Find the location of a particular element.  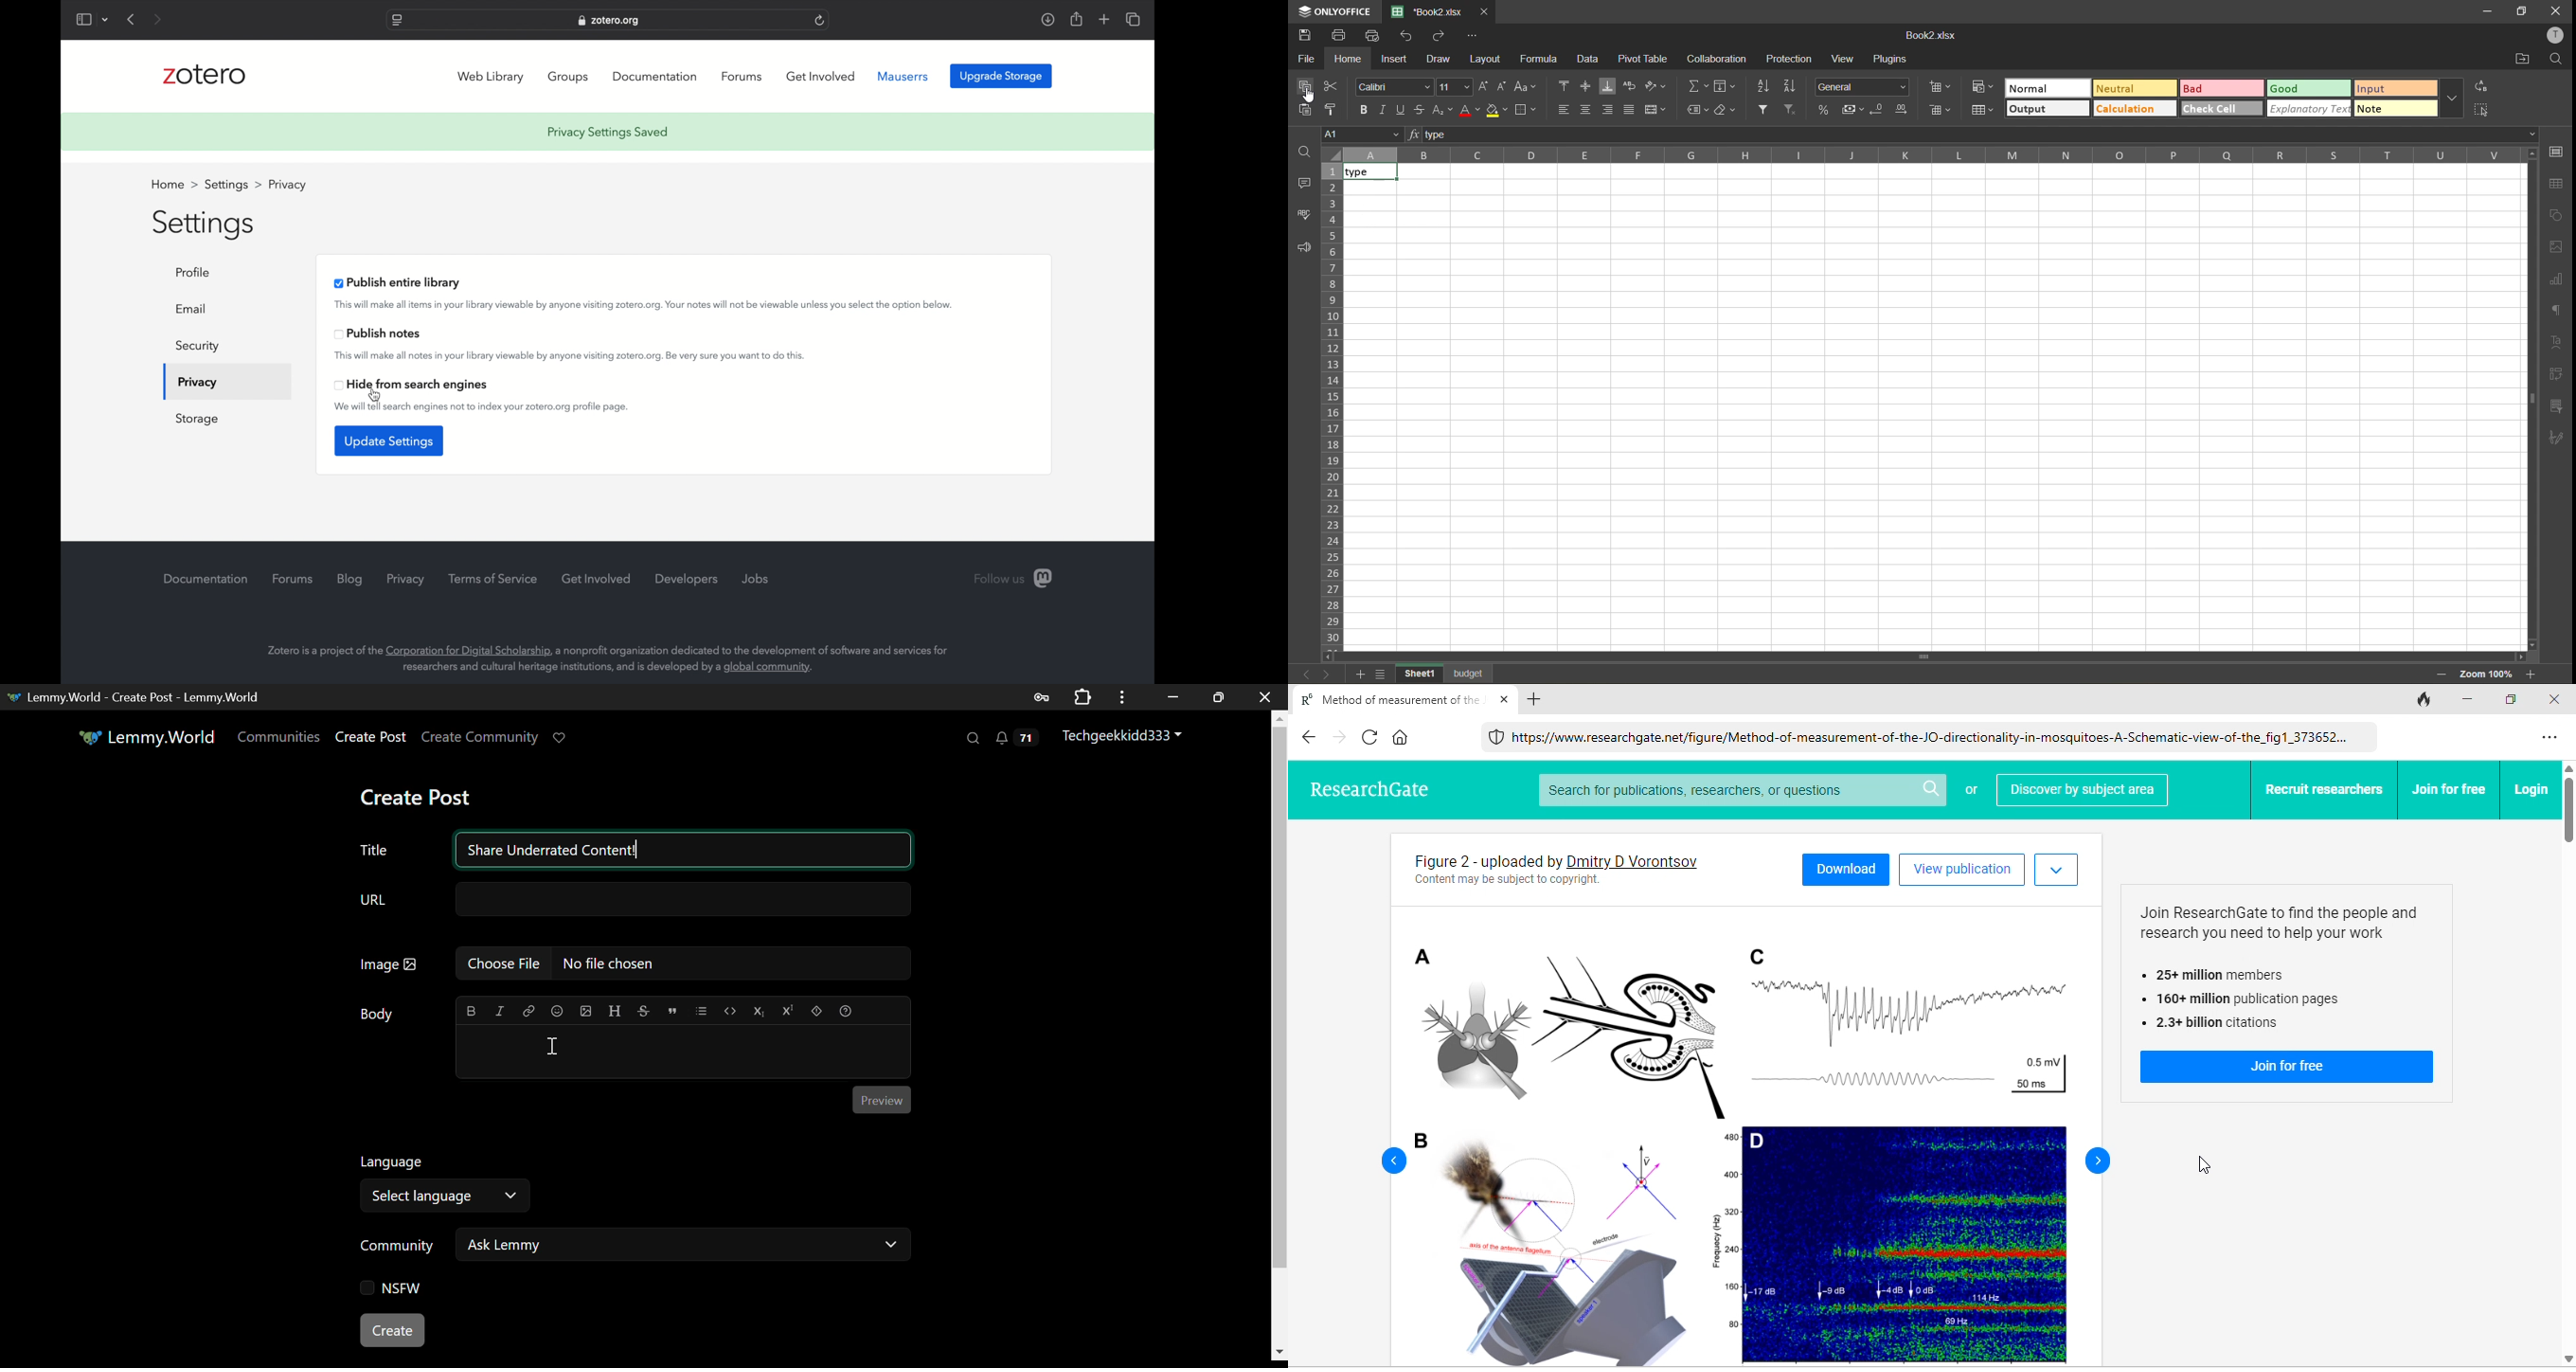

align bottom is located at coordinates (1608, 110).